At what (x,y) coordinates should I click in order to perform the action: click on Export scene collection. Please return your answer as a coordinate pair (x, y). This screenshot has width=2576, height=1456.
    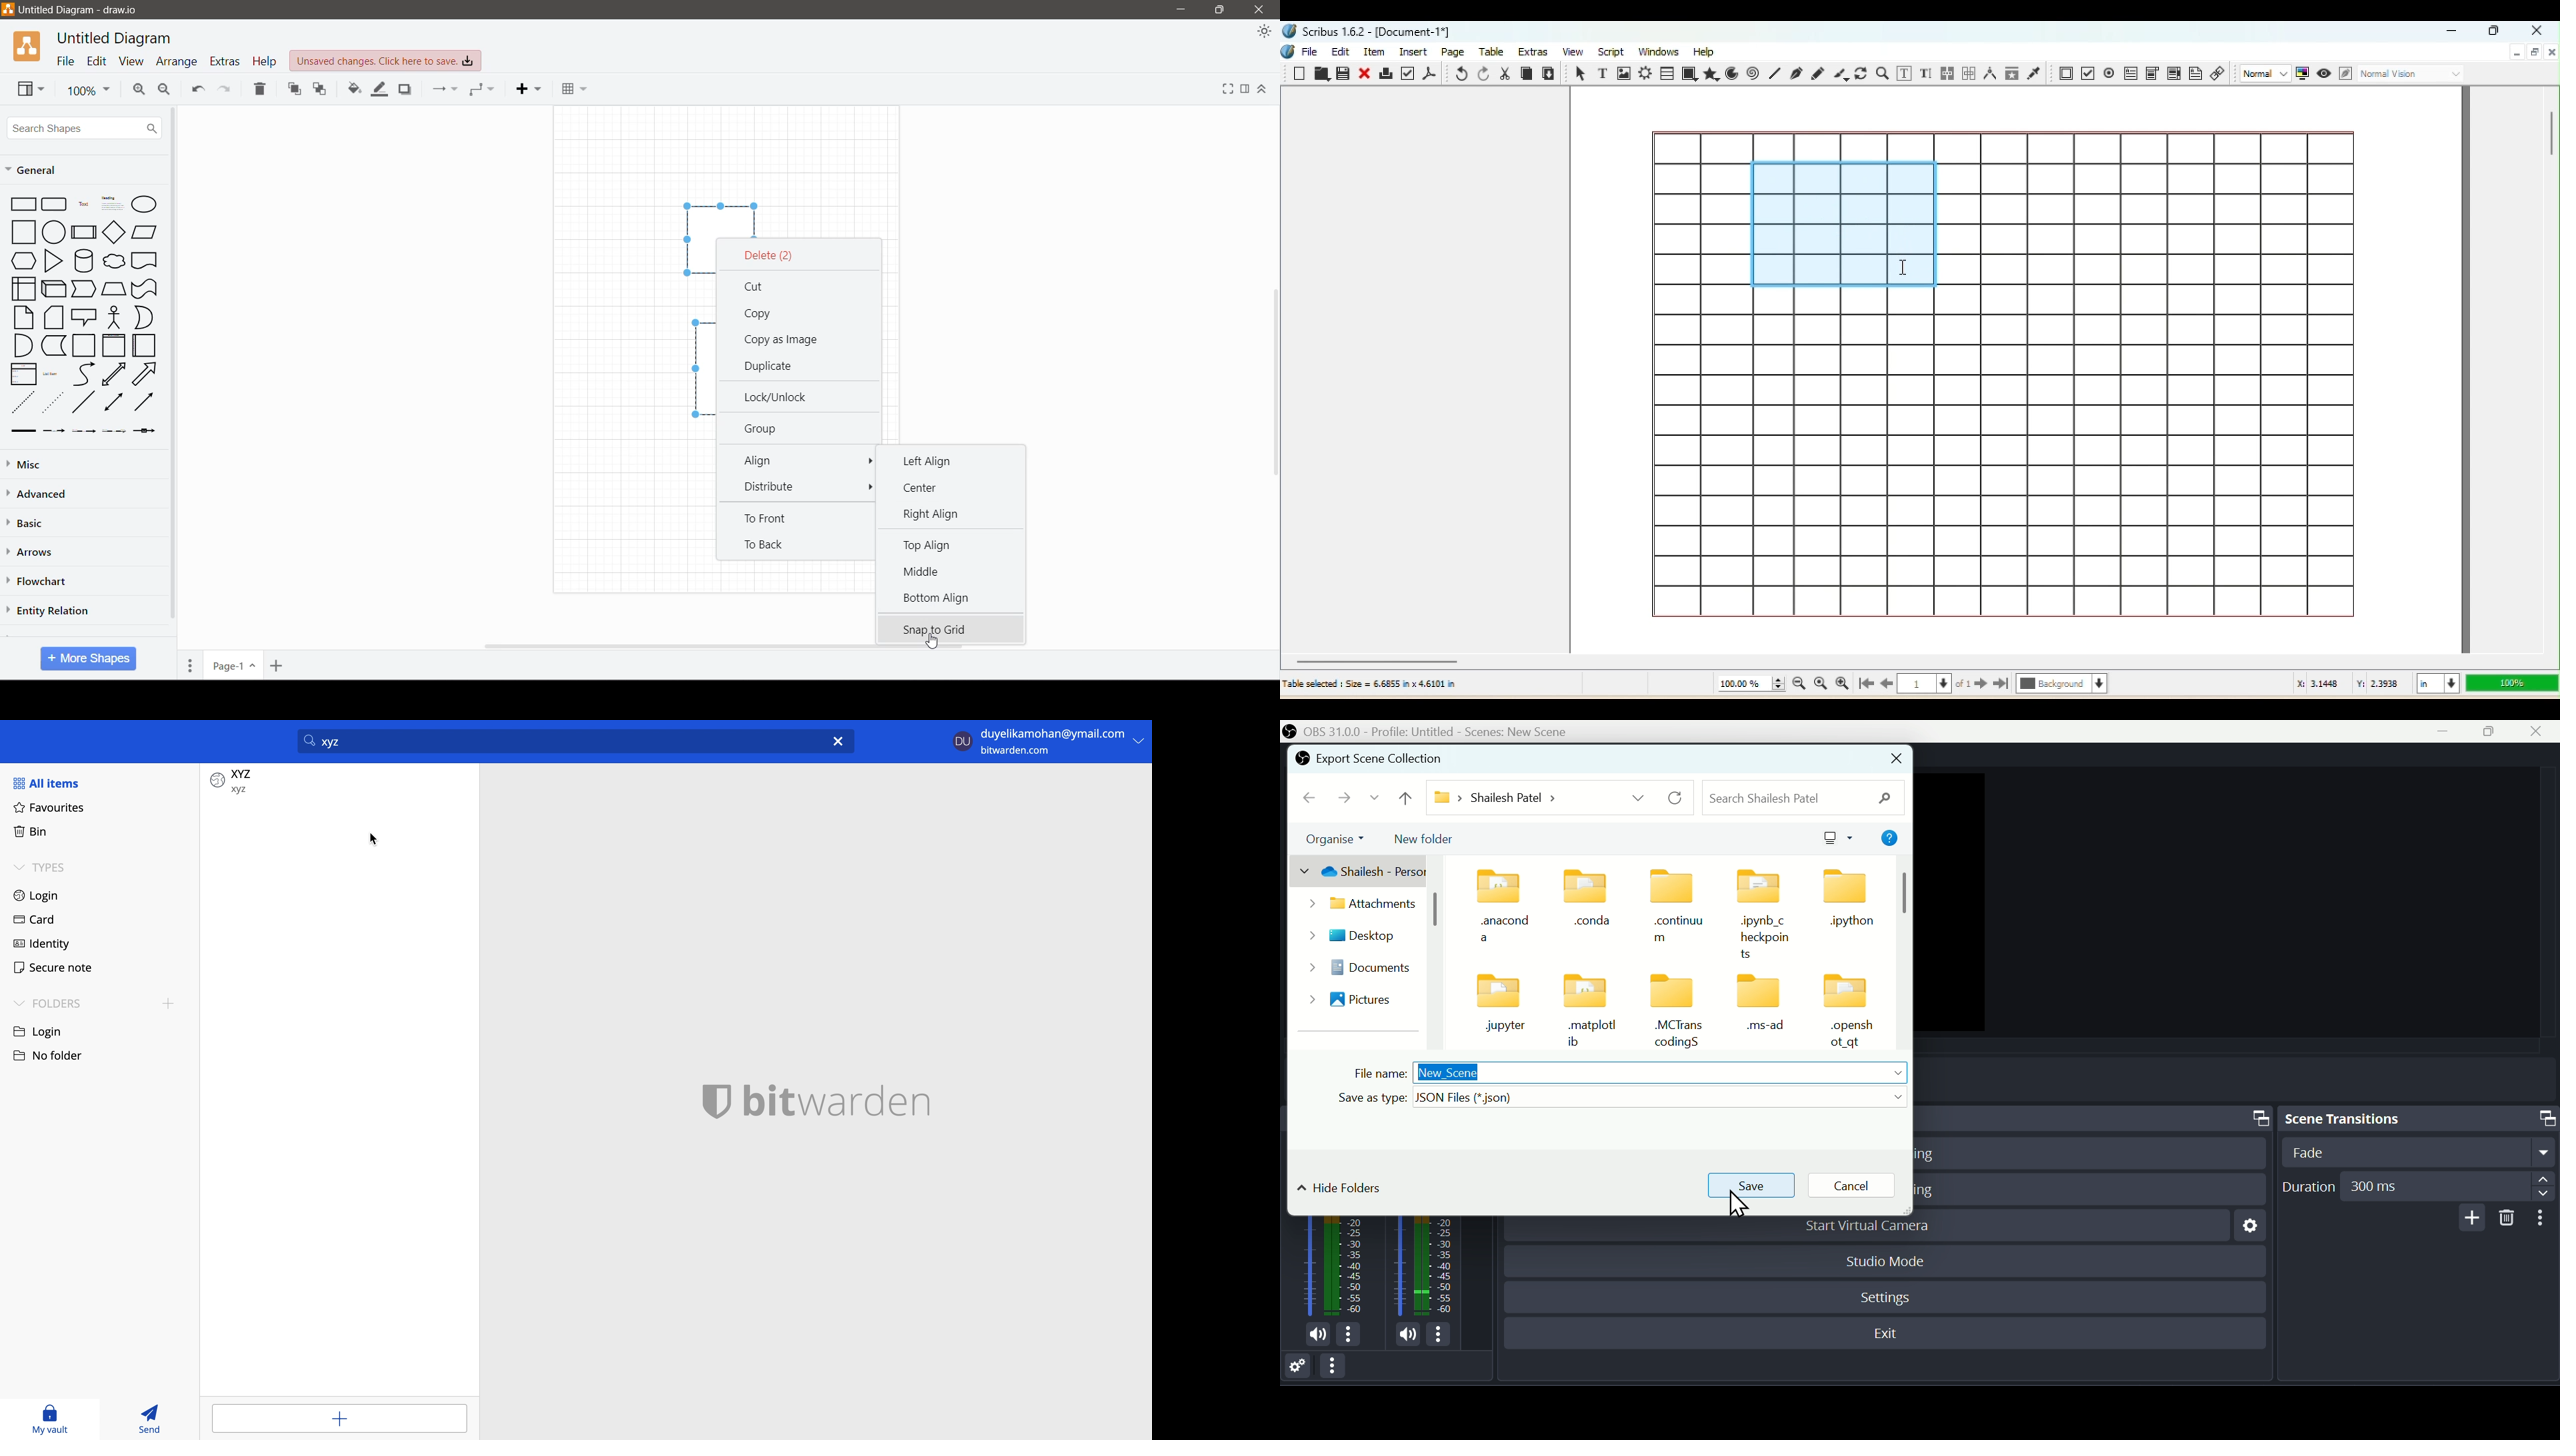
    Looking at the image, I should click on (1371, 759).